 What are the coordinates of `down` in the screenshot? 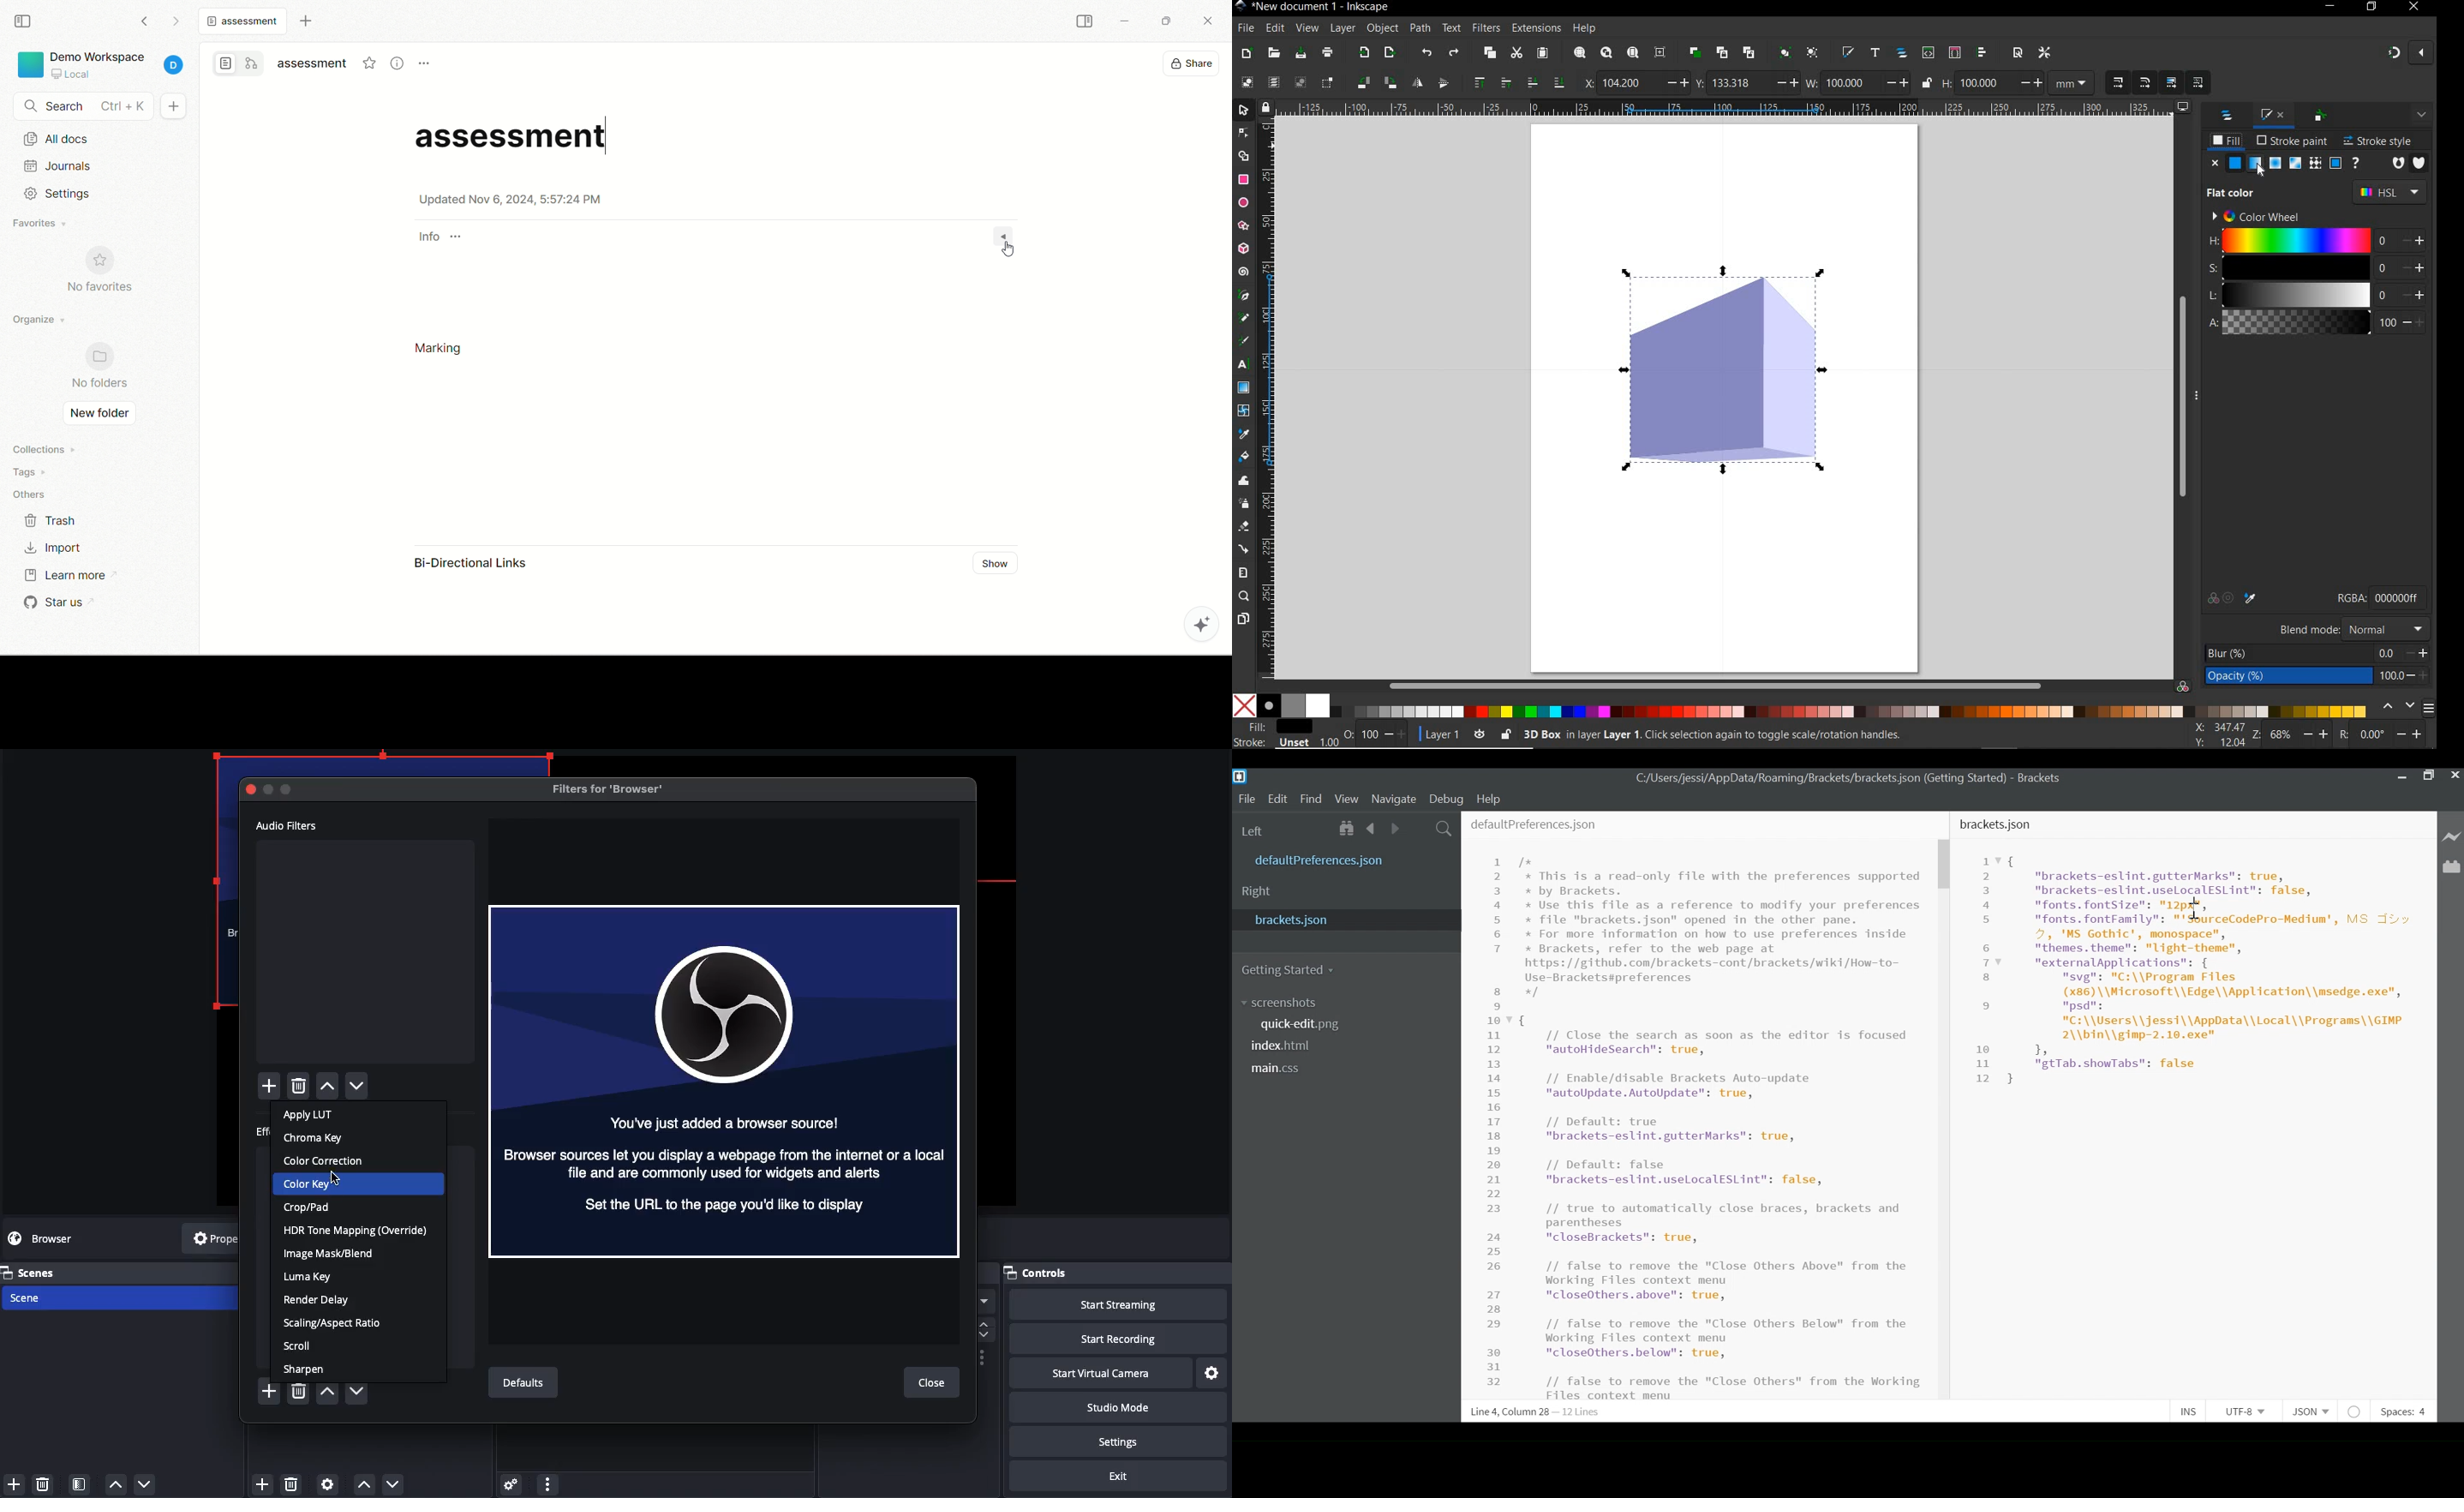 It's located at (357, 1390).